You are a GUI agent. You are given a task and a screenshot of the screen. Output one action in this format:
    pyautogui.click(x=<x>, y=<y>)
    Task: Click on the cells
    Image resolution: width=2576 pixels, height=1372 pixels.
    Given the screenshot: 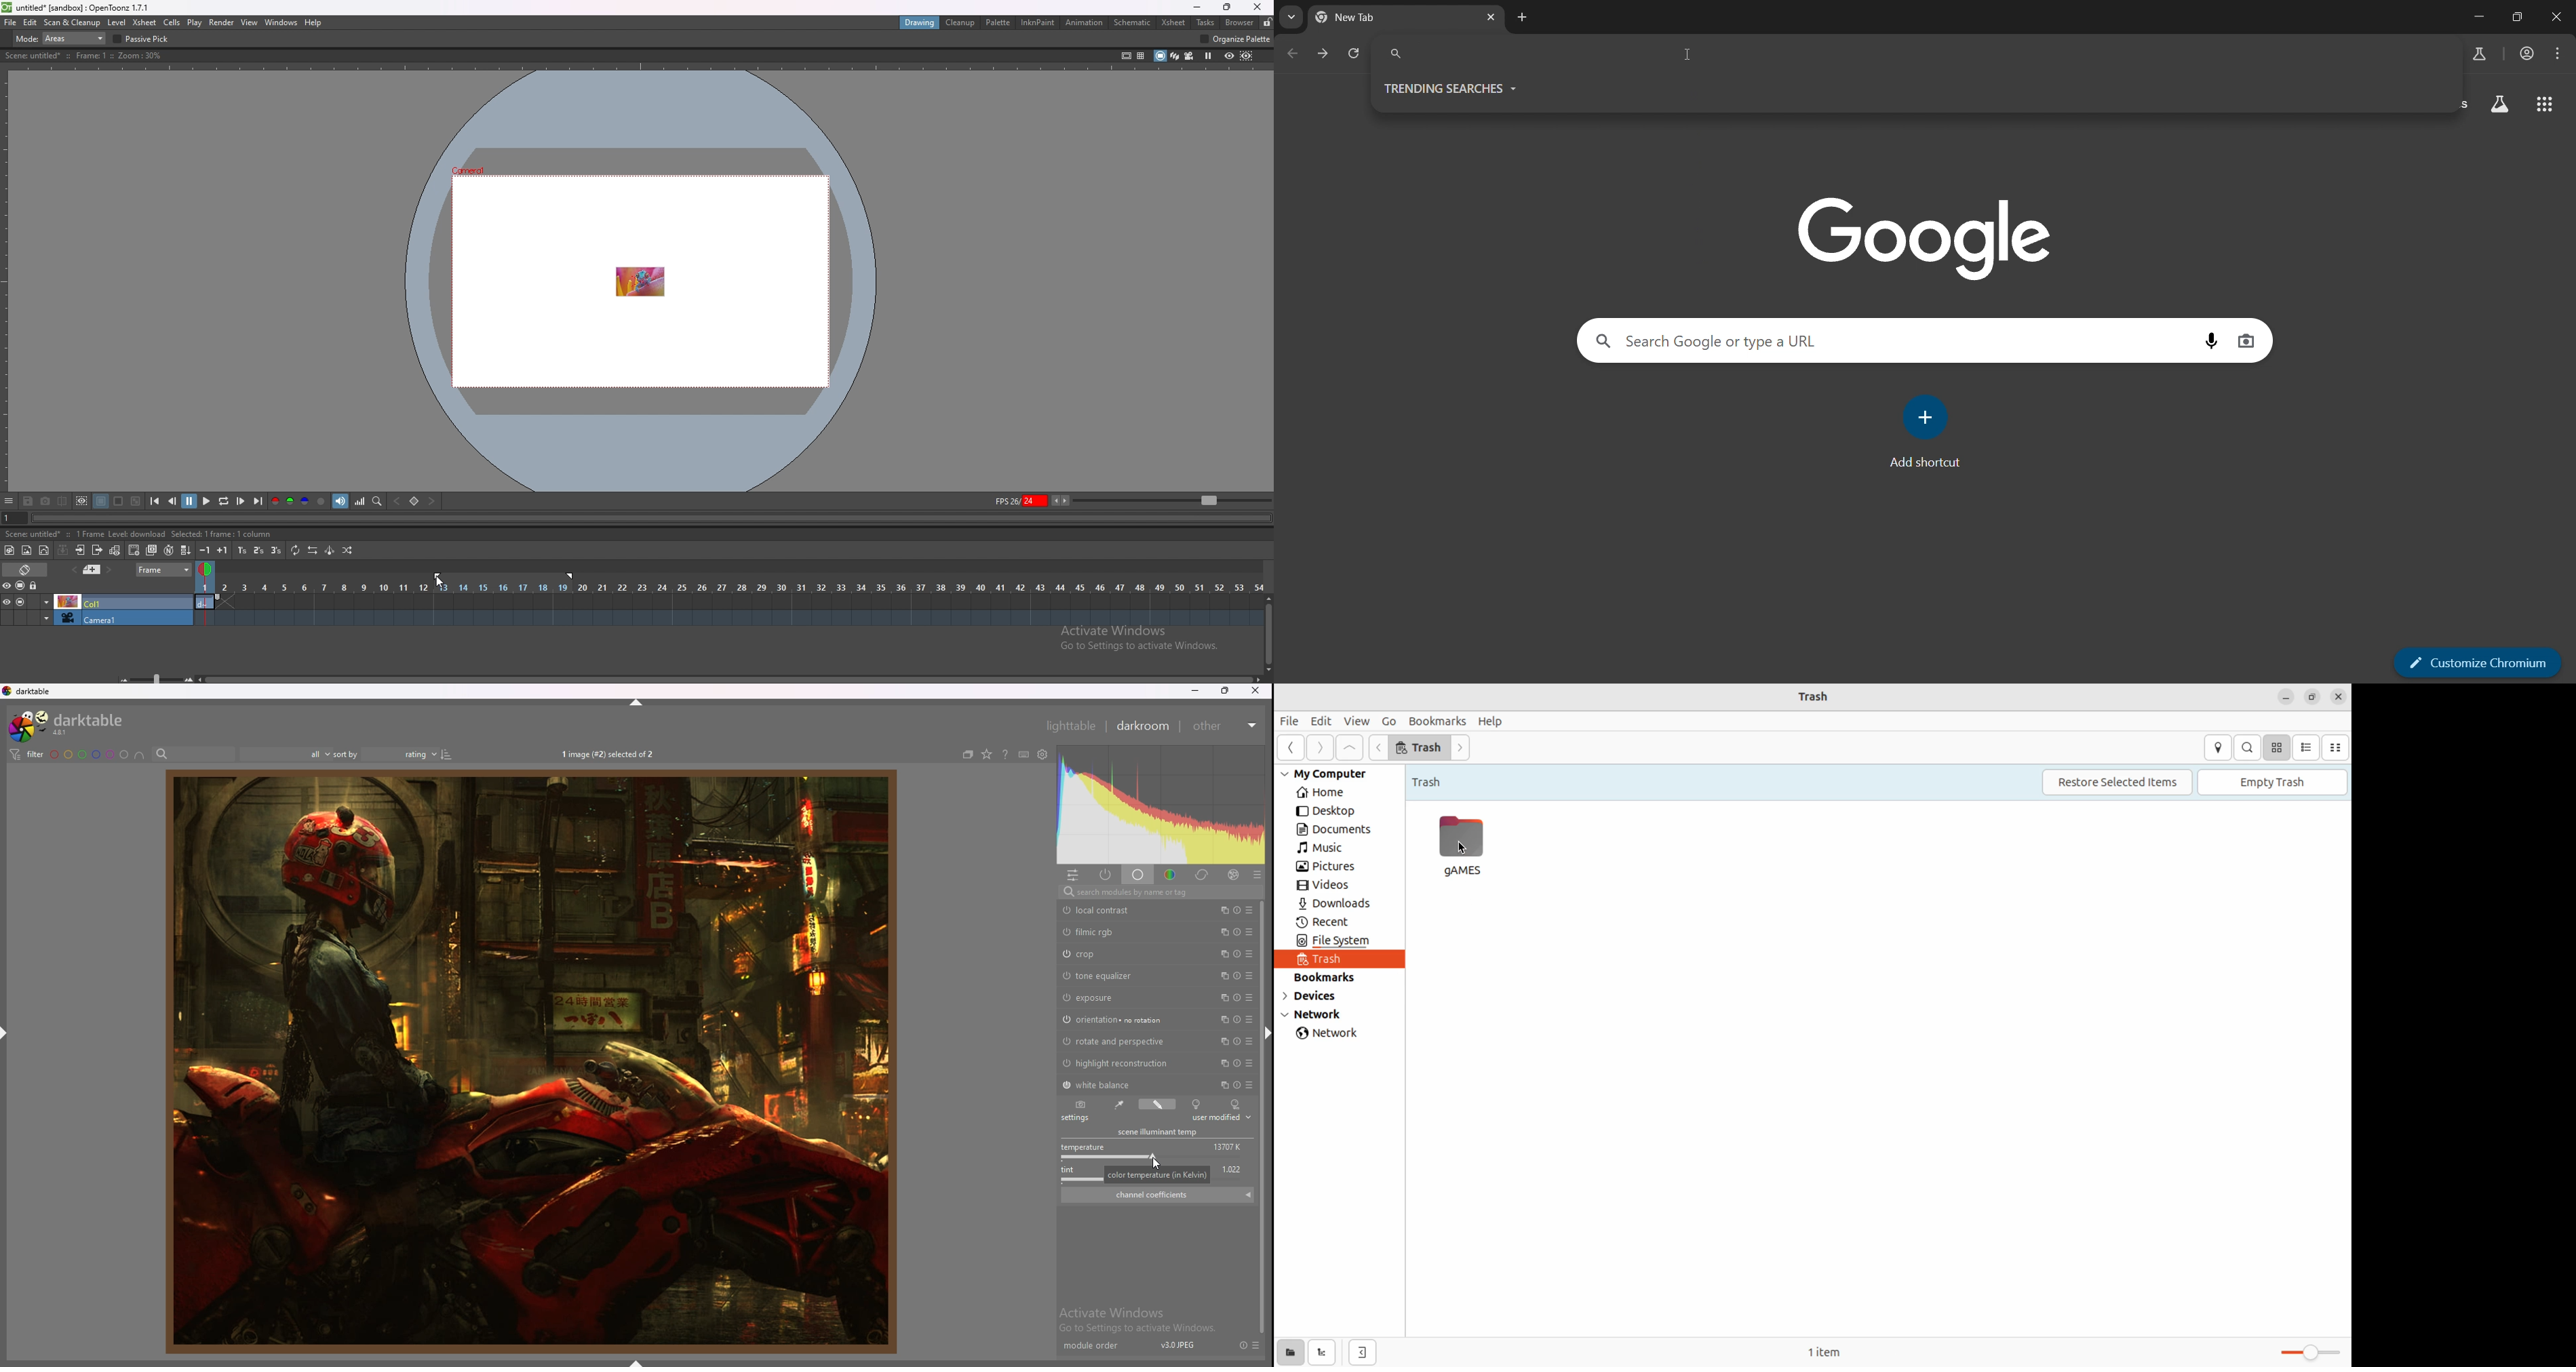 What is the action you would take?
    pyautogui.click(x=172, y=22)
    